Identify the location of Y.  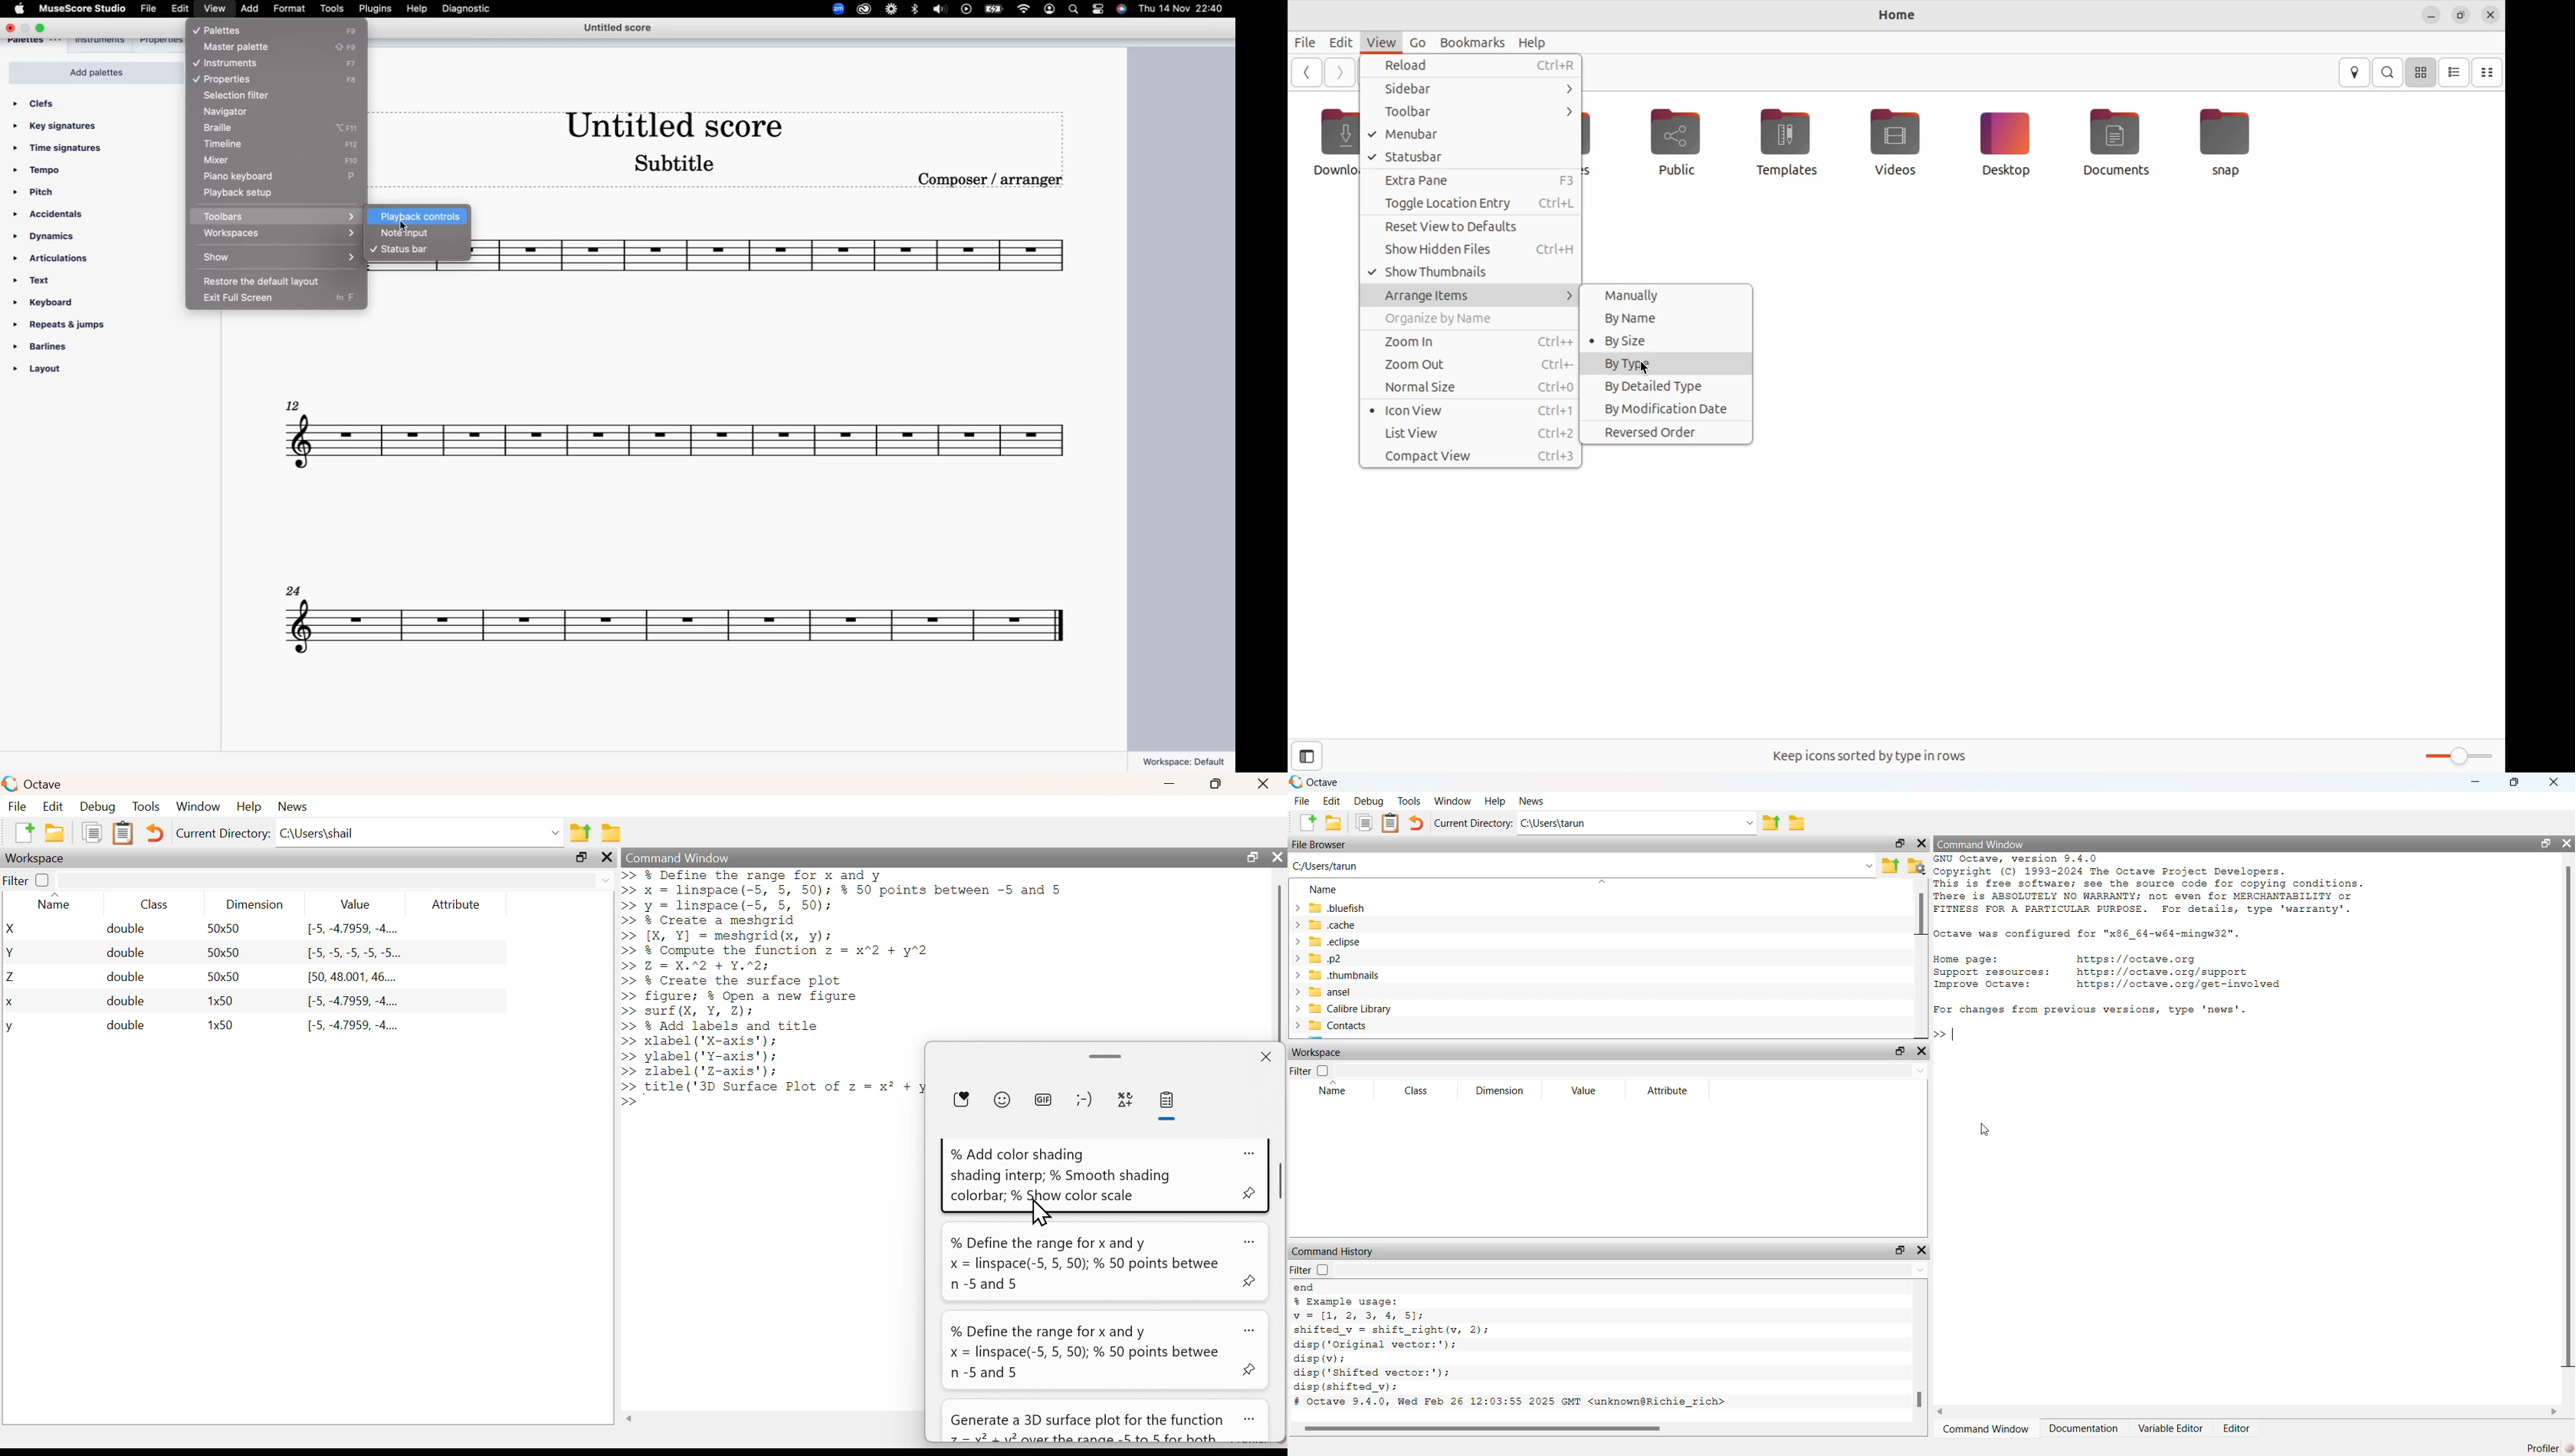
(11, 952).